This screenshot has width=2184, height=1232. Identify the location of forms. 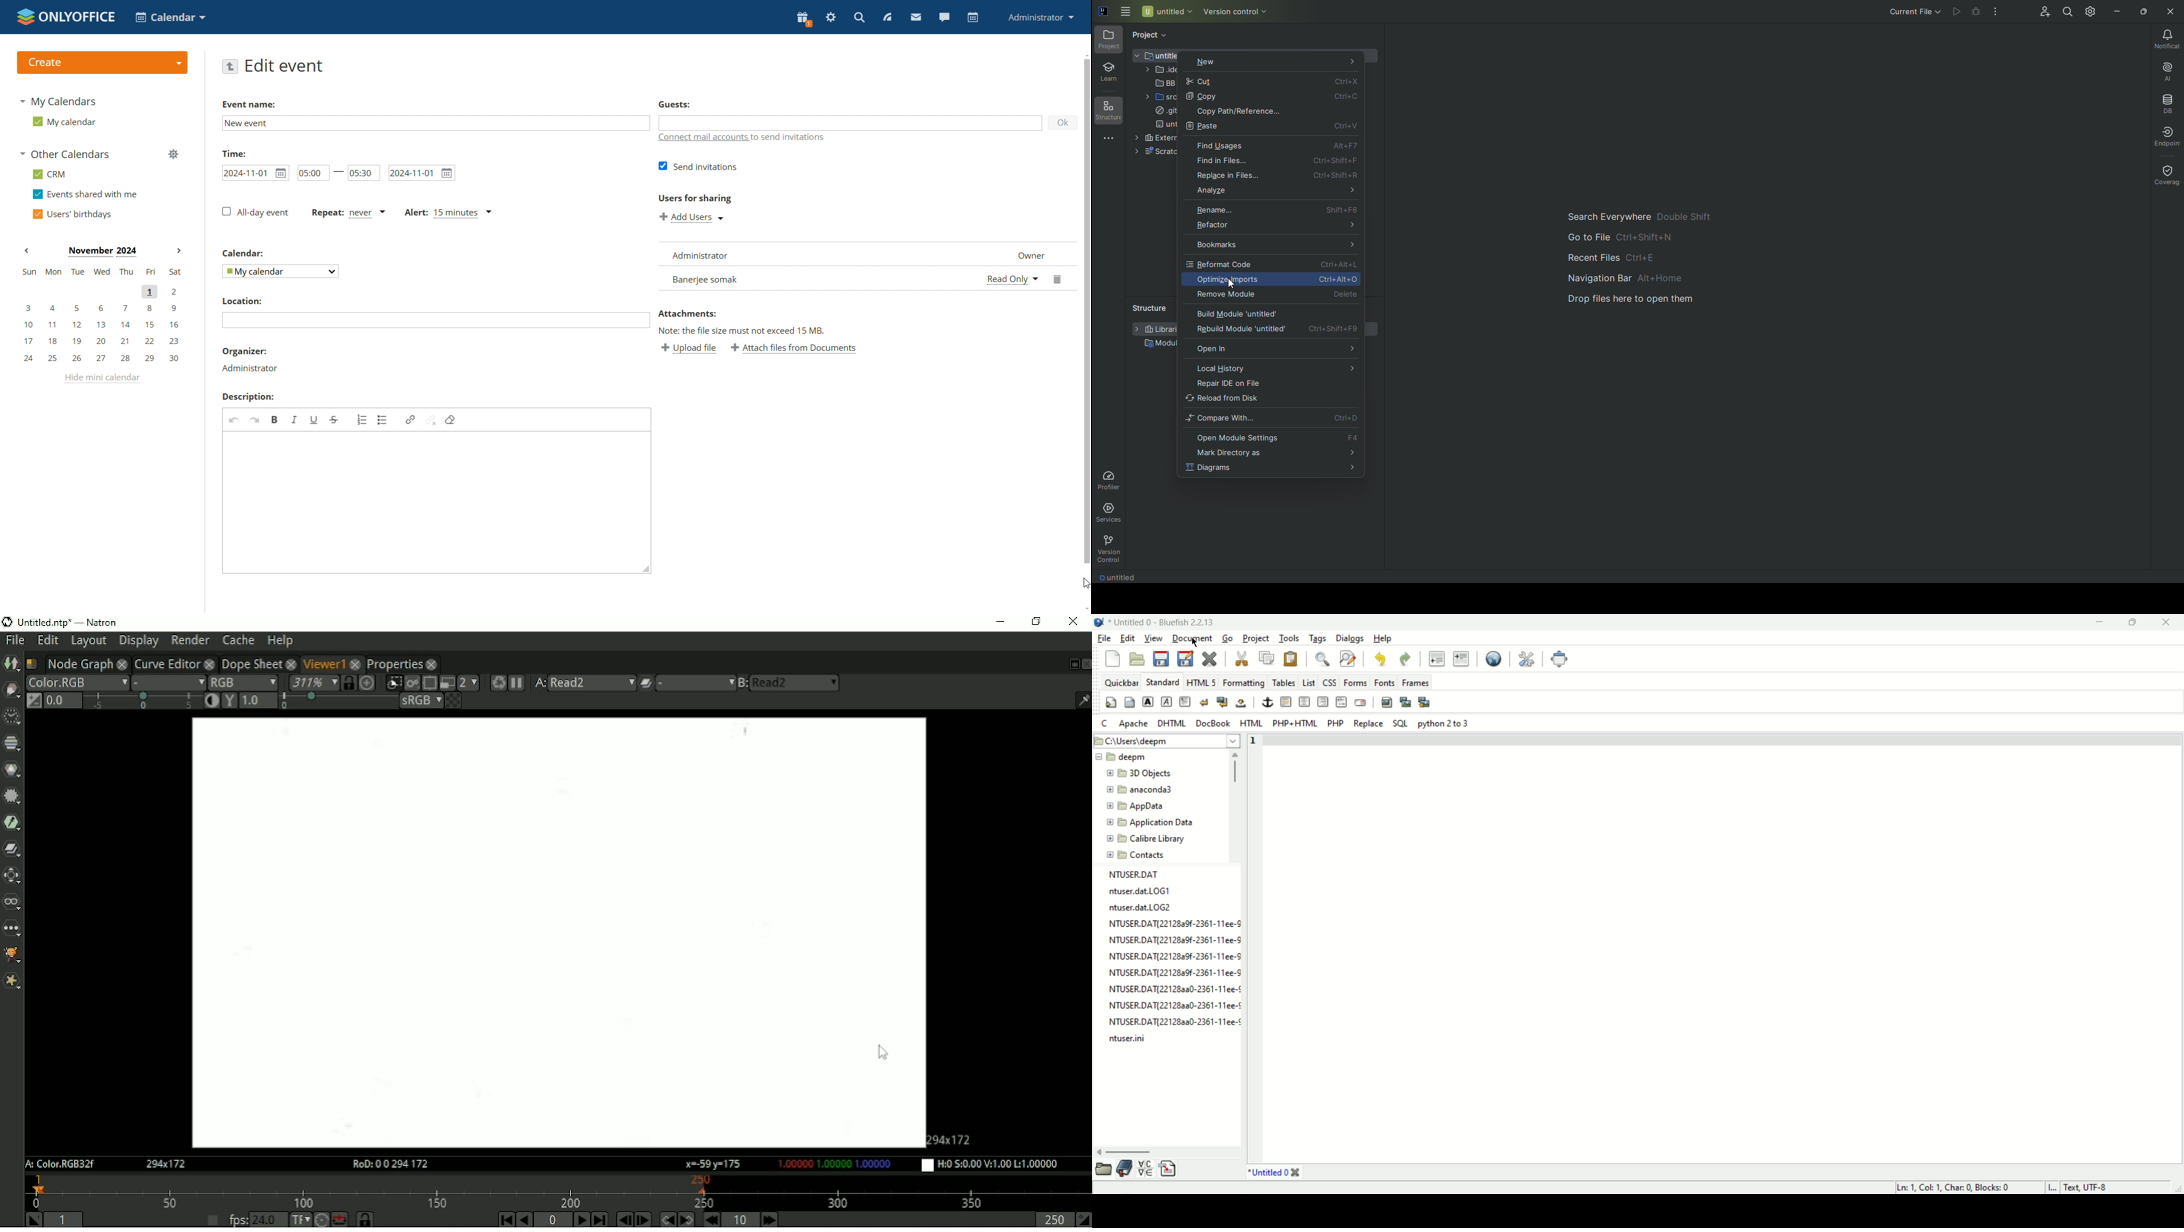
(1355, 683).